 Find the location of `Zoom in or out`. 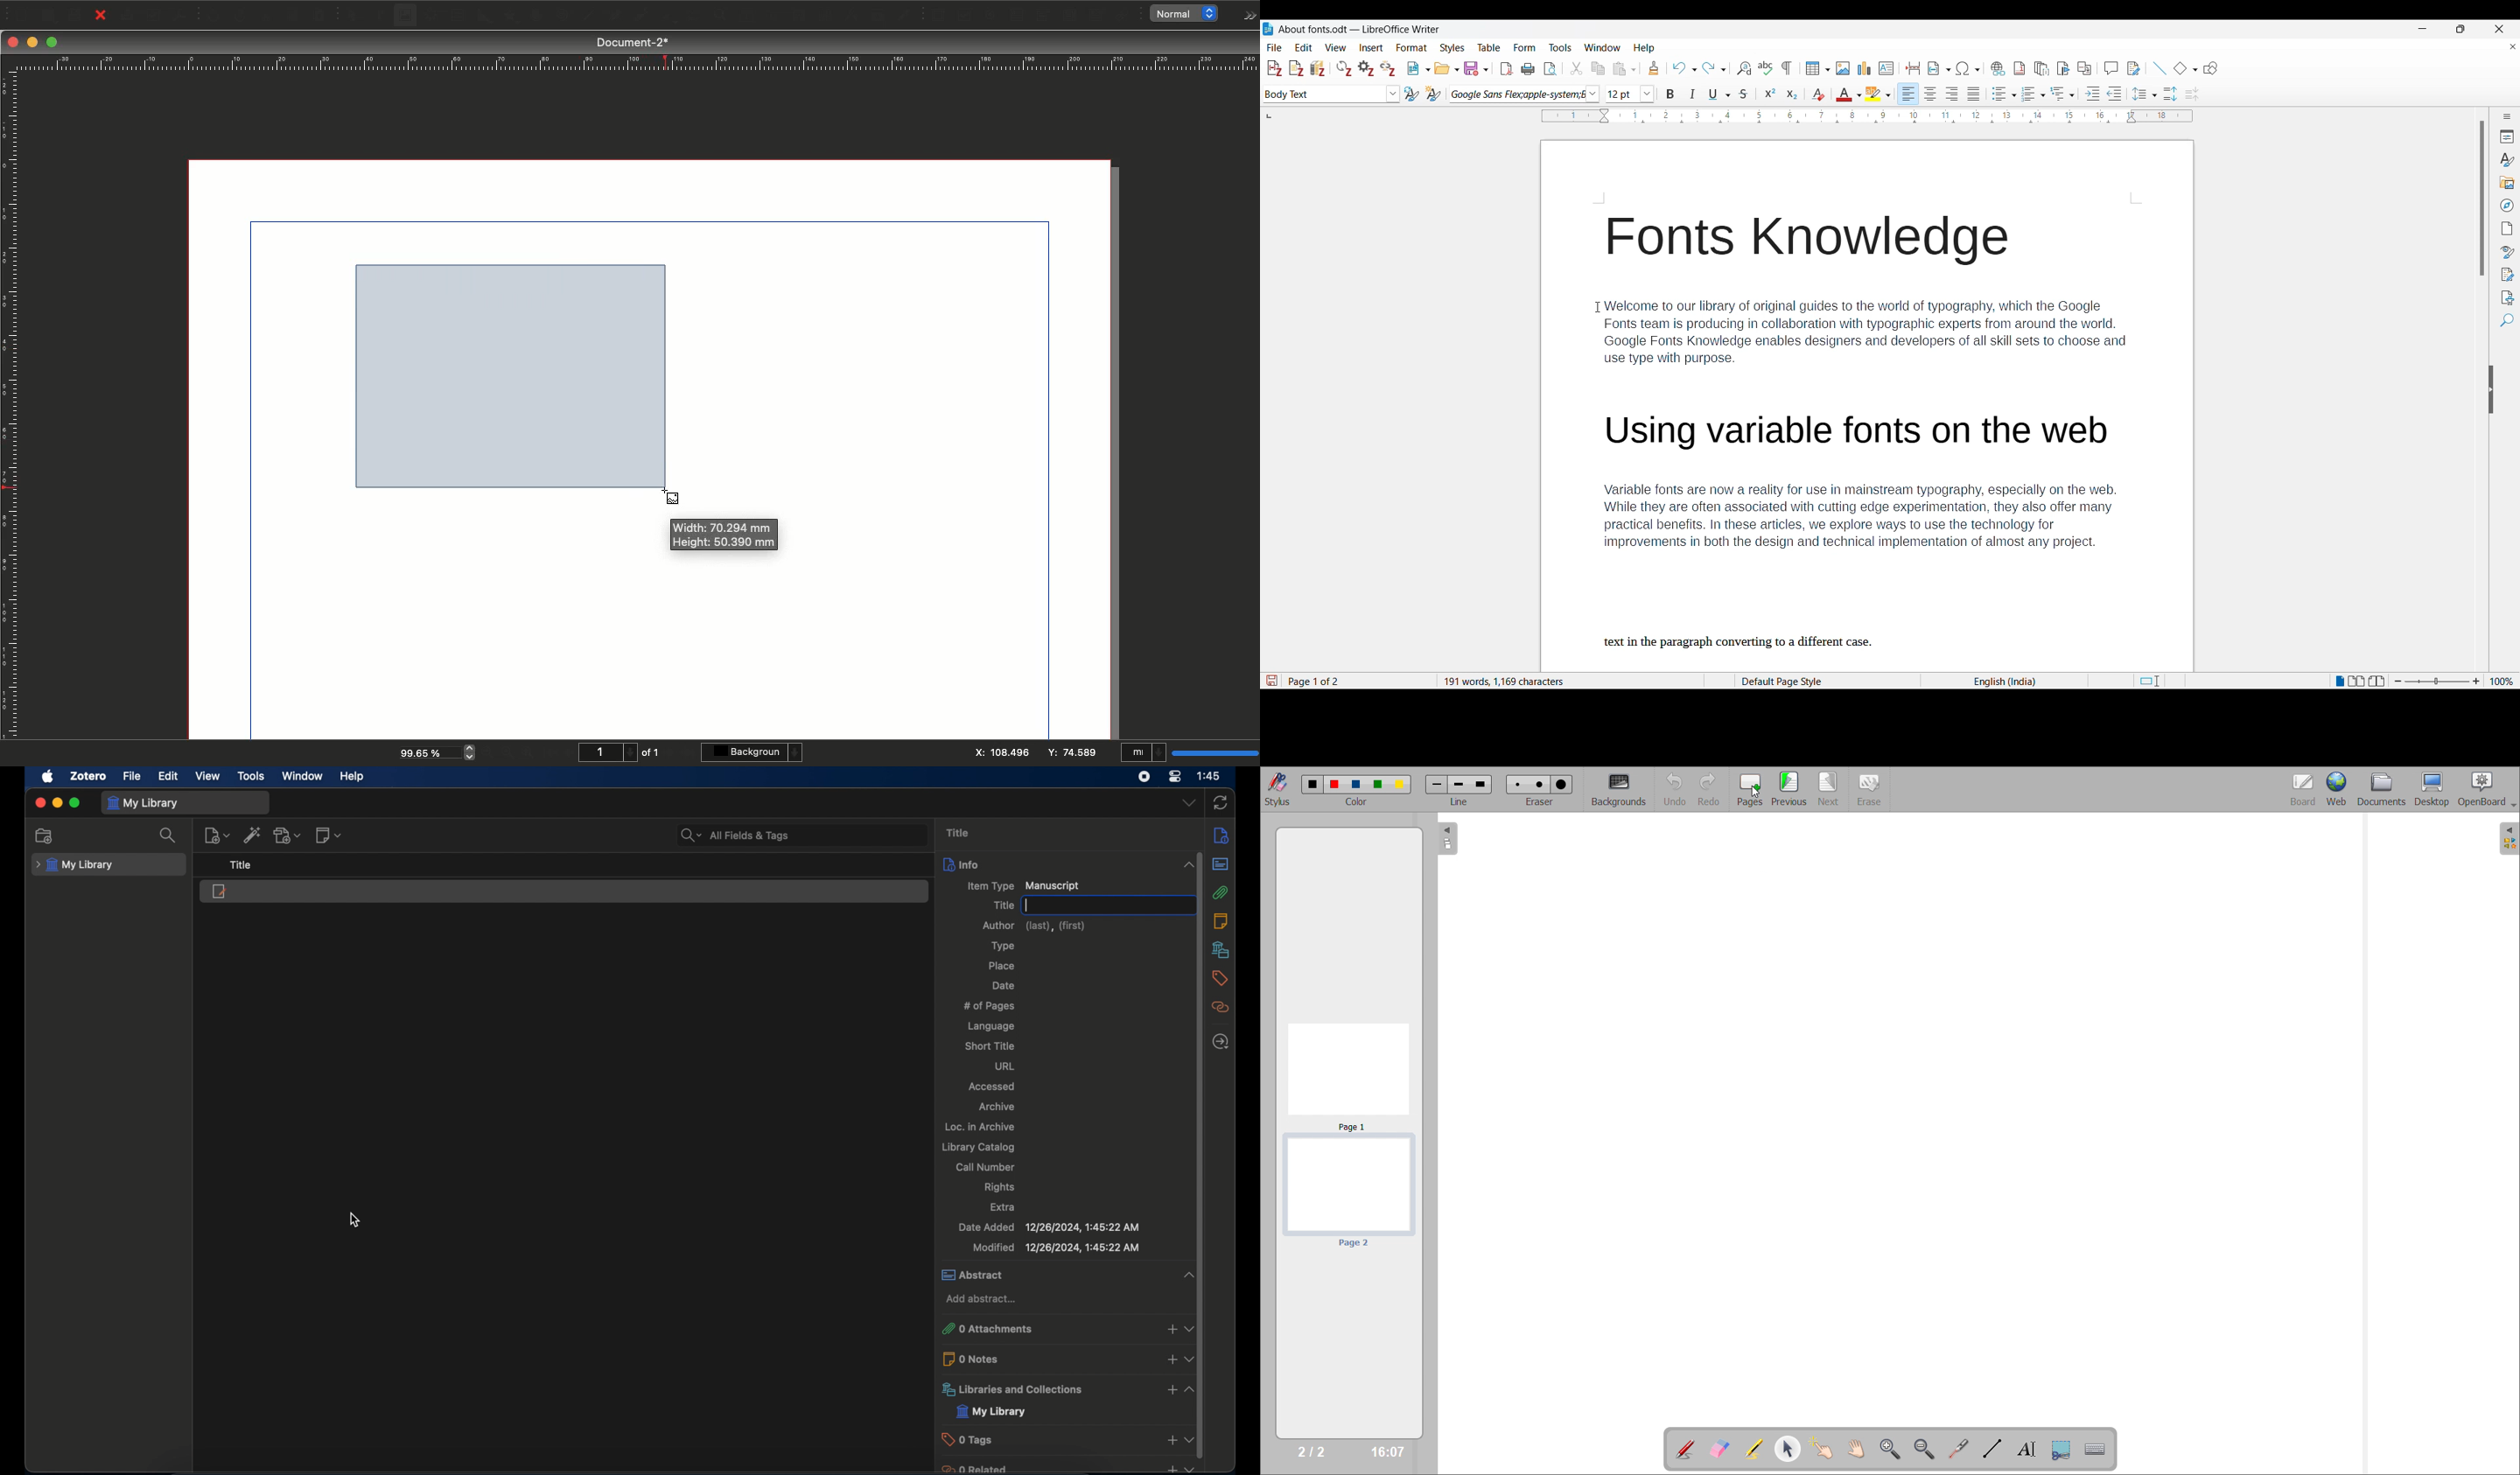

Zoom in or out is located at coordinates (696, 17).